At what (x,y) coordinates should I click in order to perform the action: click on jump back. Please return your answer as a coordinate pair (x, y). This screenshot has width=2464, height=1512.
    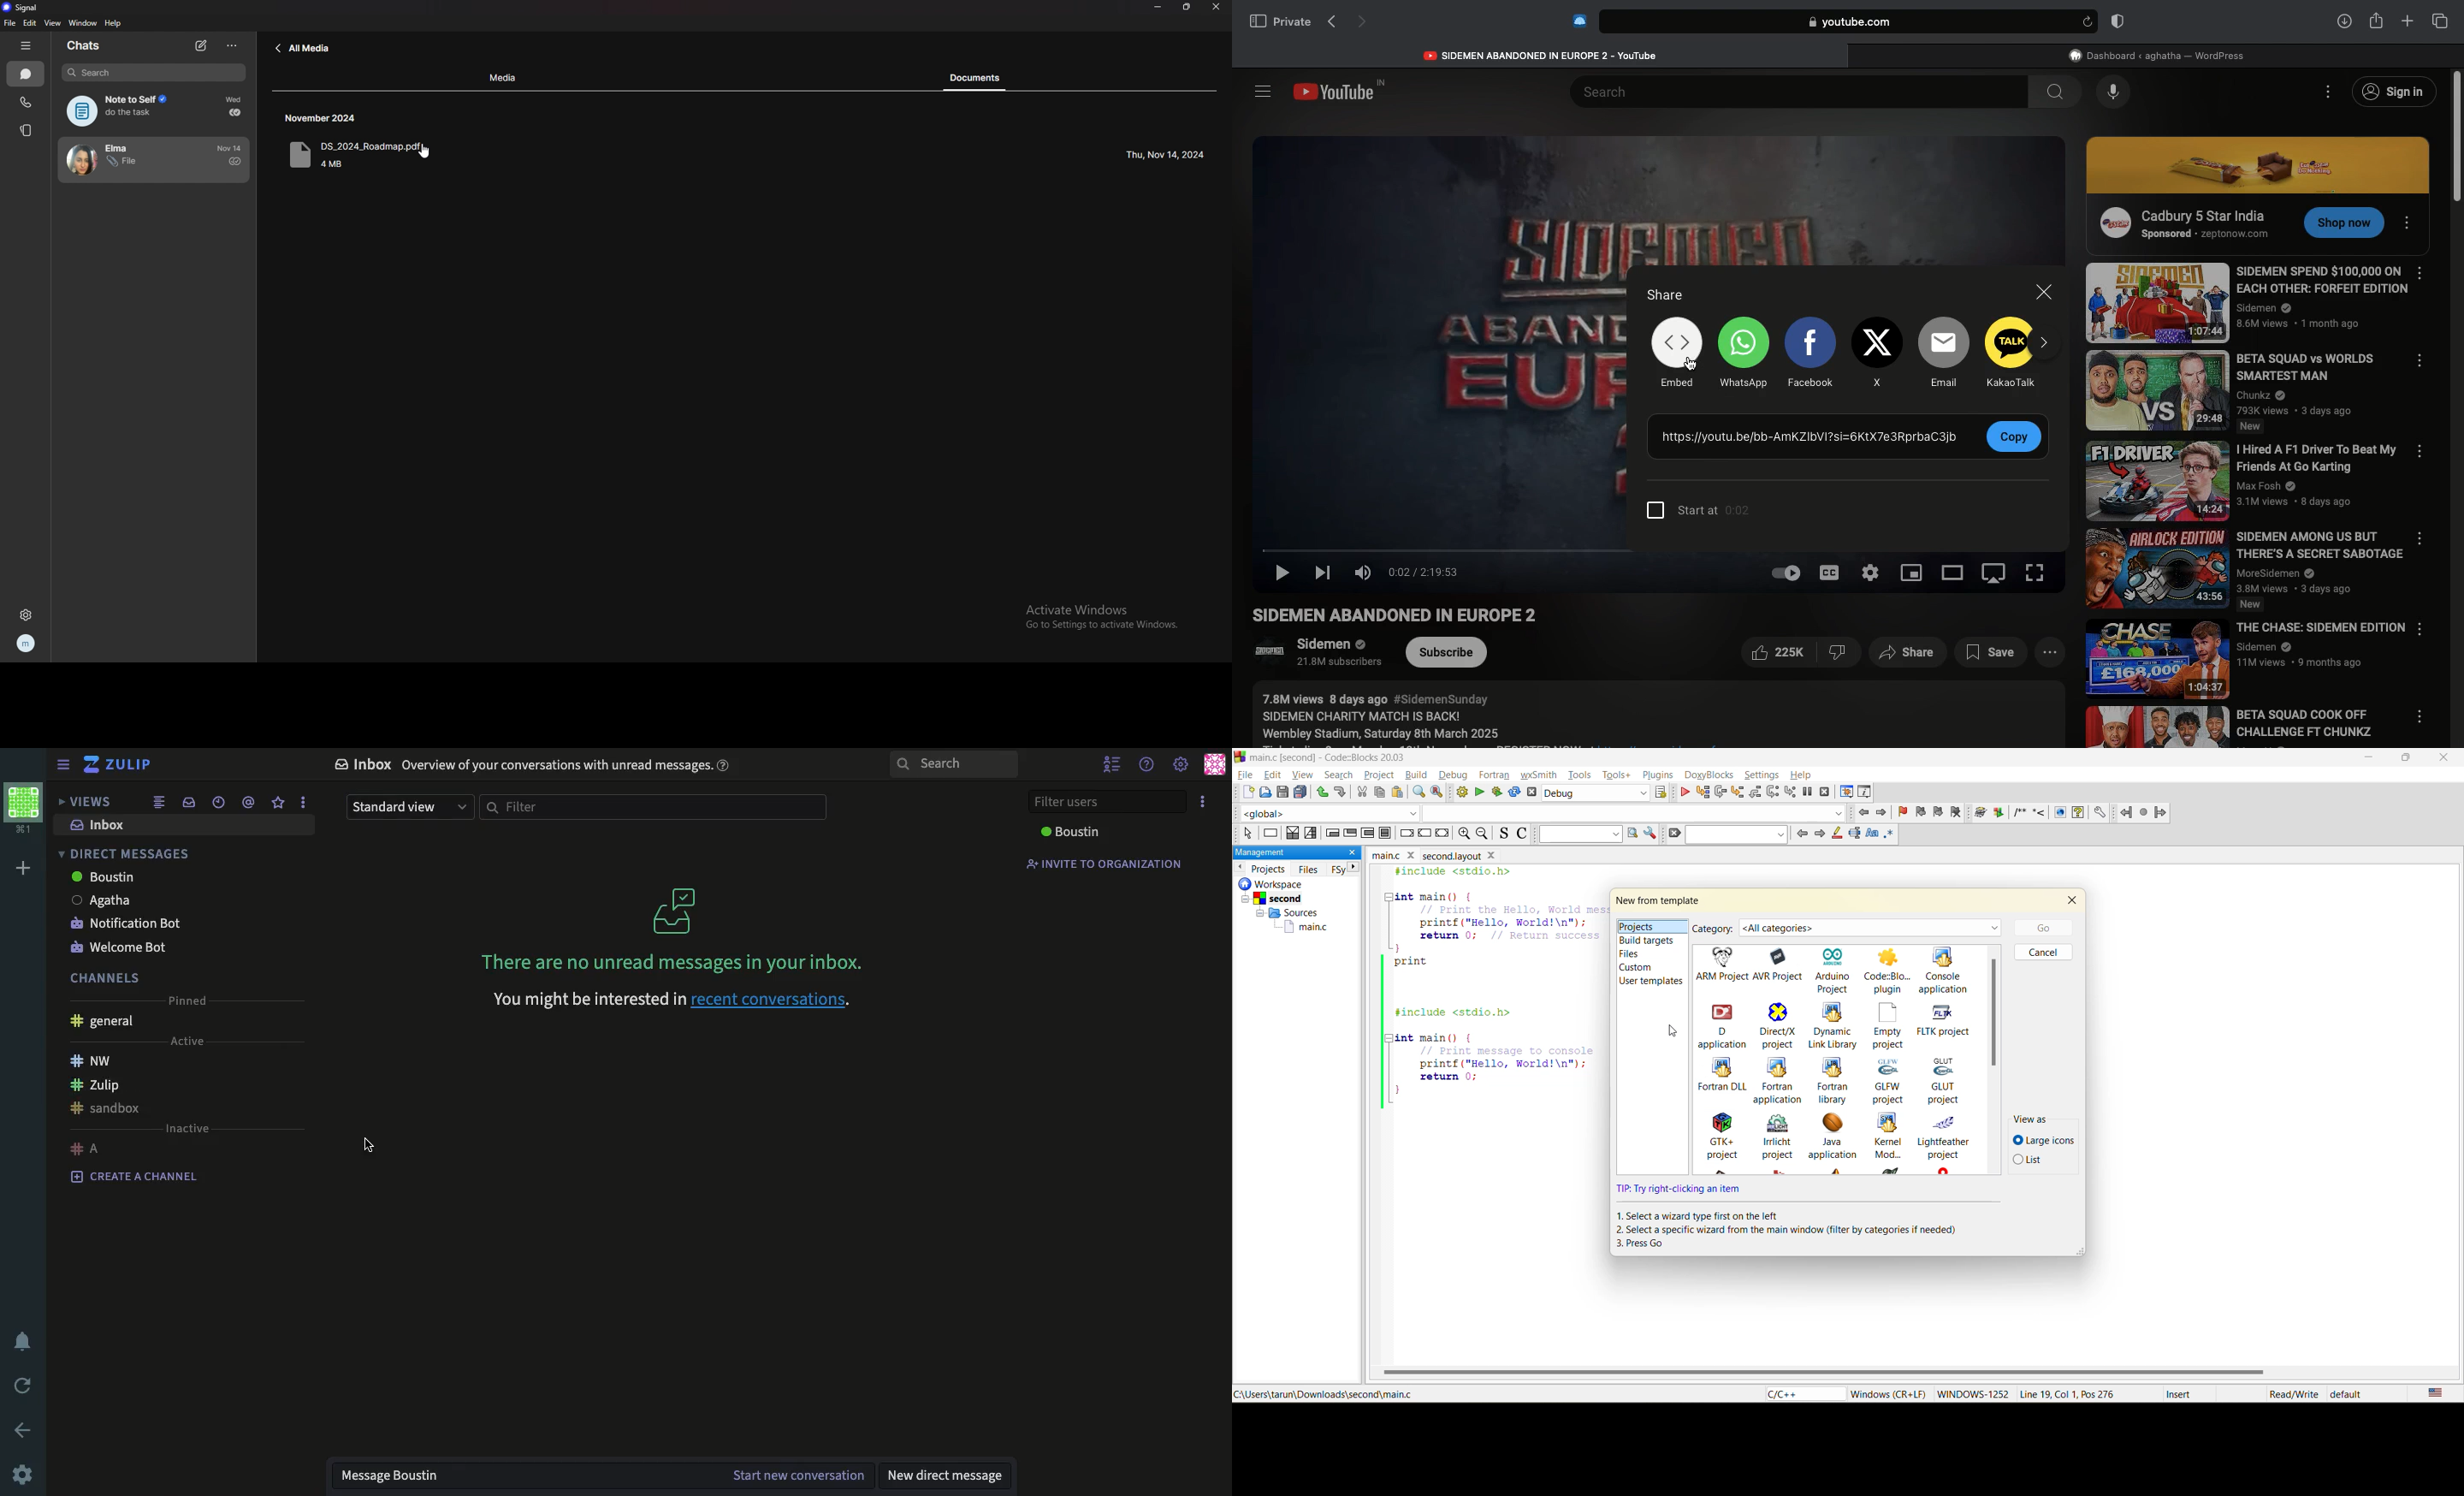
    Looking at the image, I should click on (1865, 813).